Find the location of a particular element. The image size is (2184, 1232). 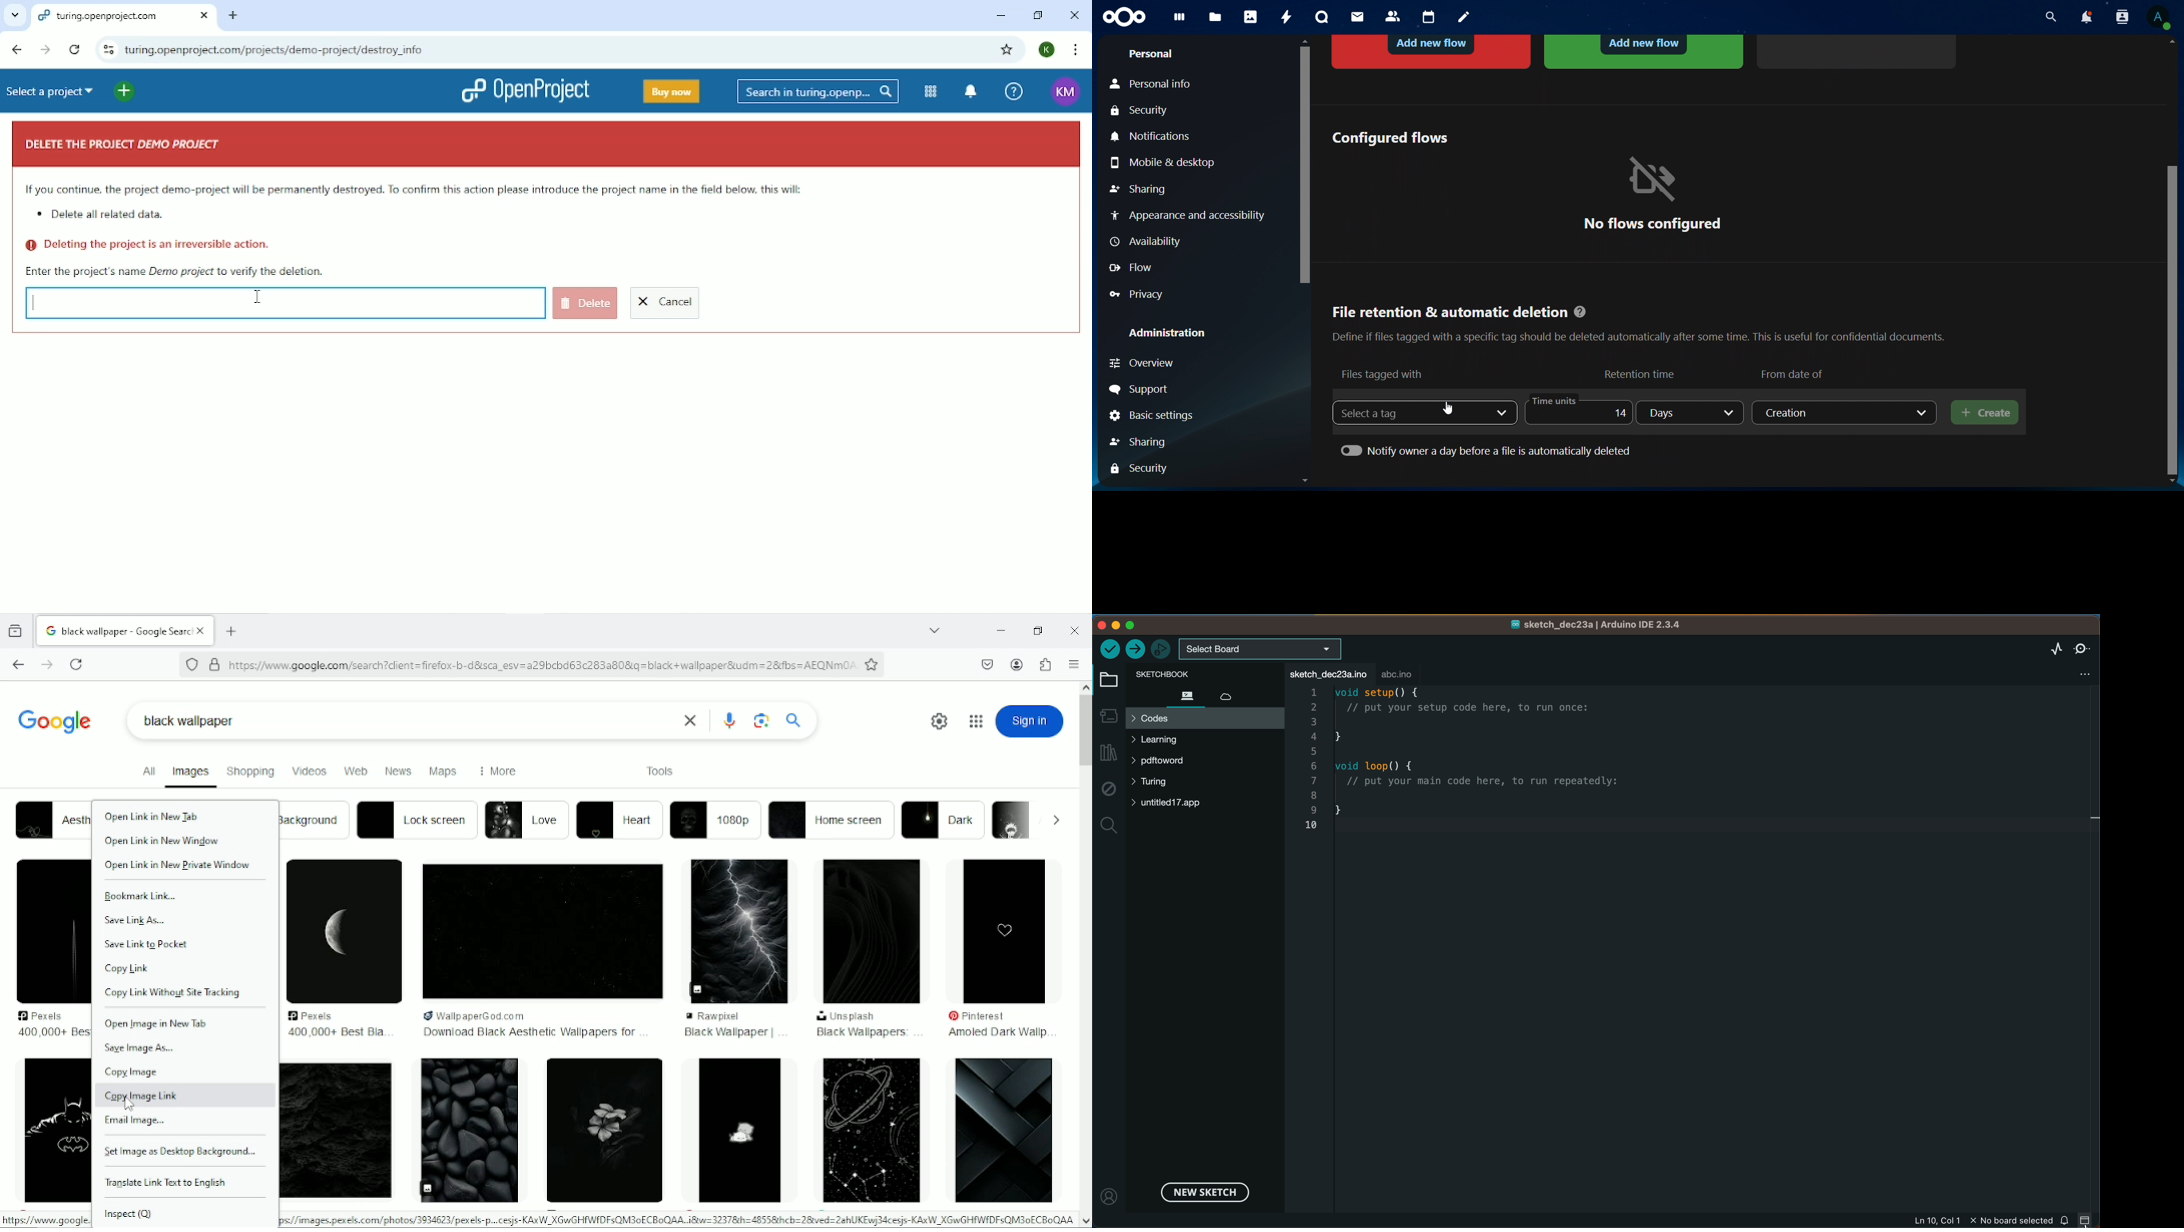

retention time is located at coordinates (1641, 374).